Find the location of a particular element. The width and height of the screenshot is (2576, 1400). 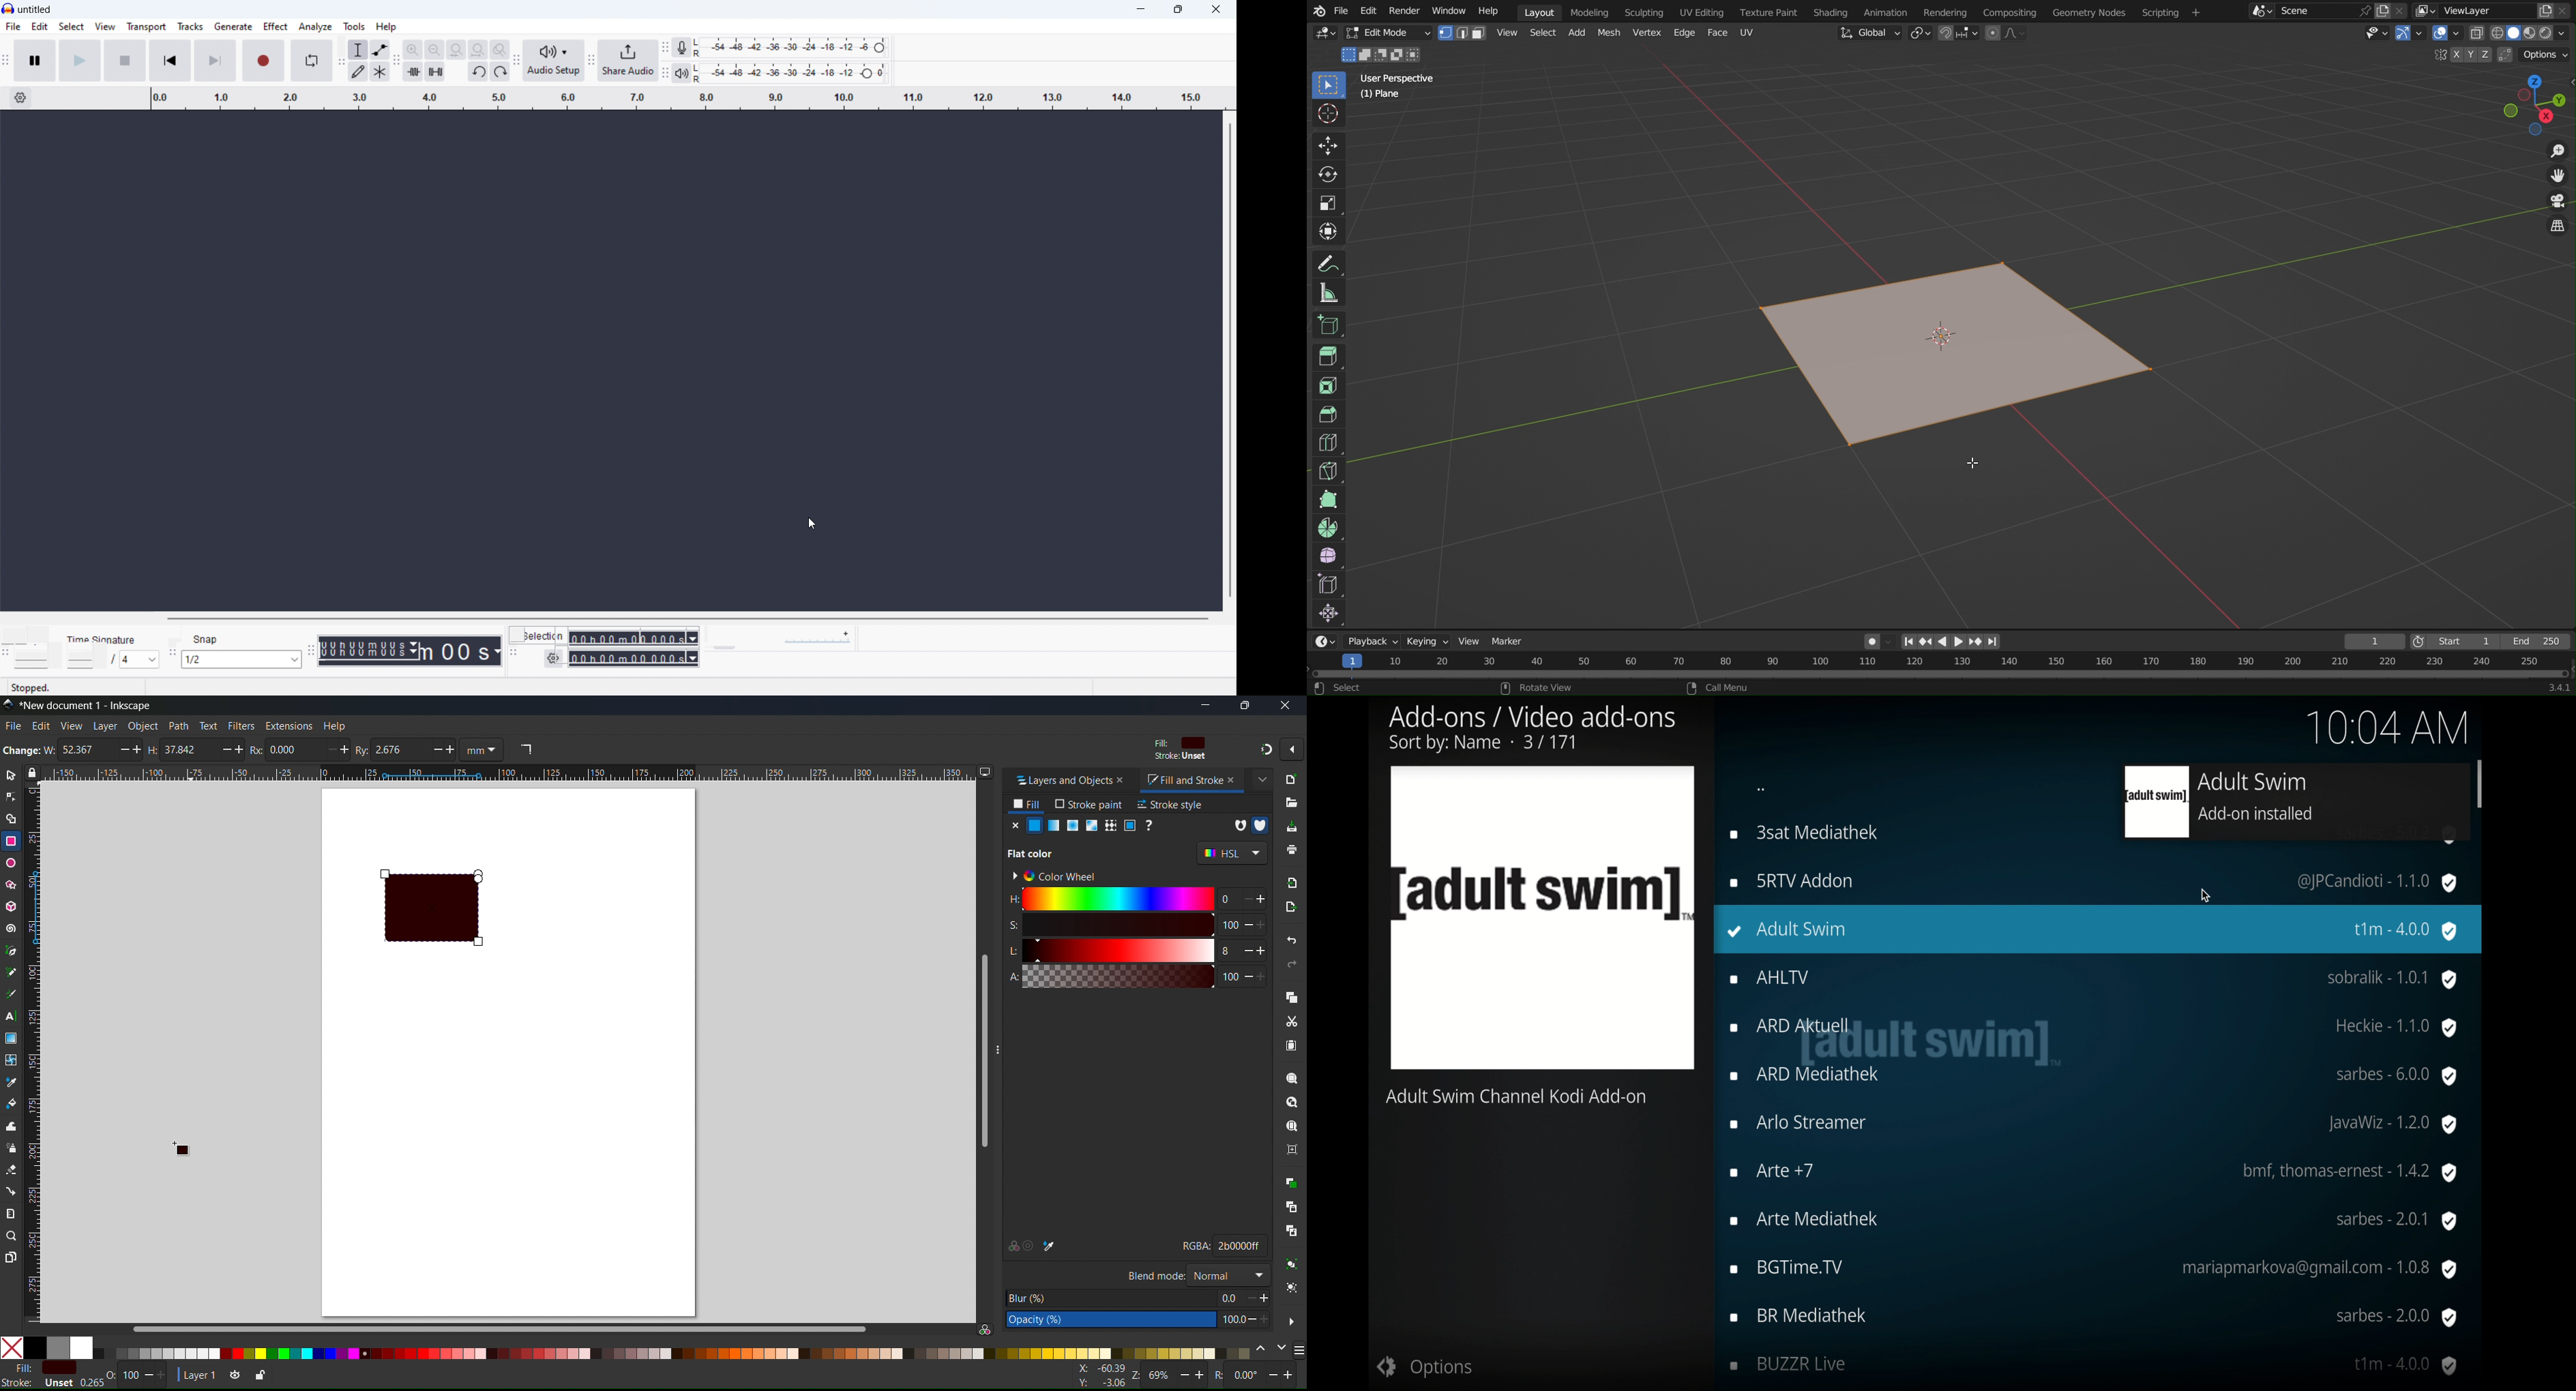

Plane (zero subdivisions) is located at coordinates (1959, 354).